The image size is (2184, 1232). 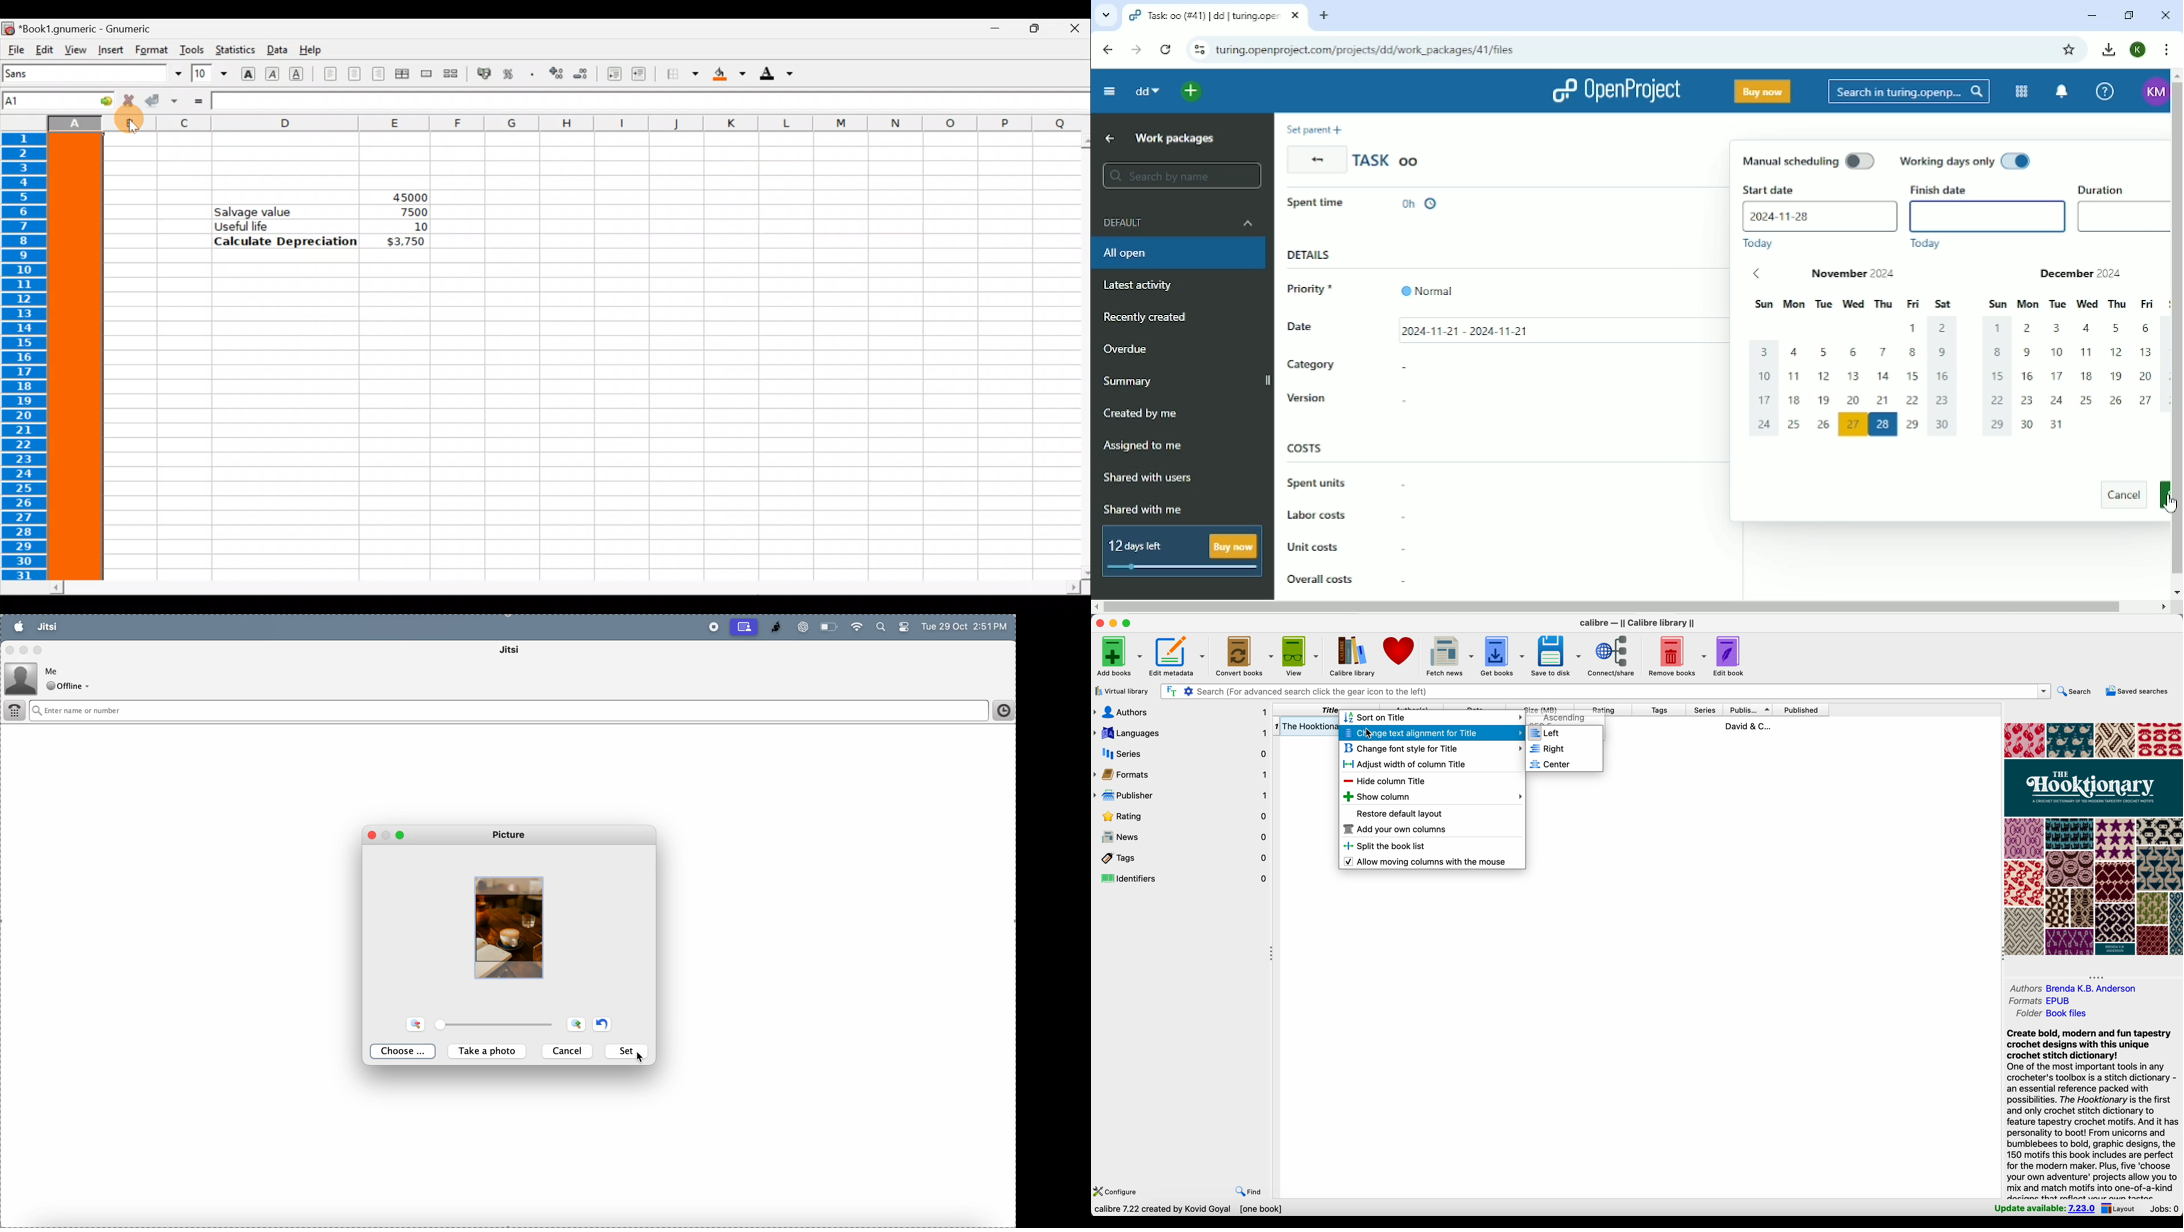 I want to click on change font style for title, so click(x=1432, y=749).